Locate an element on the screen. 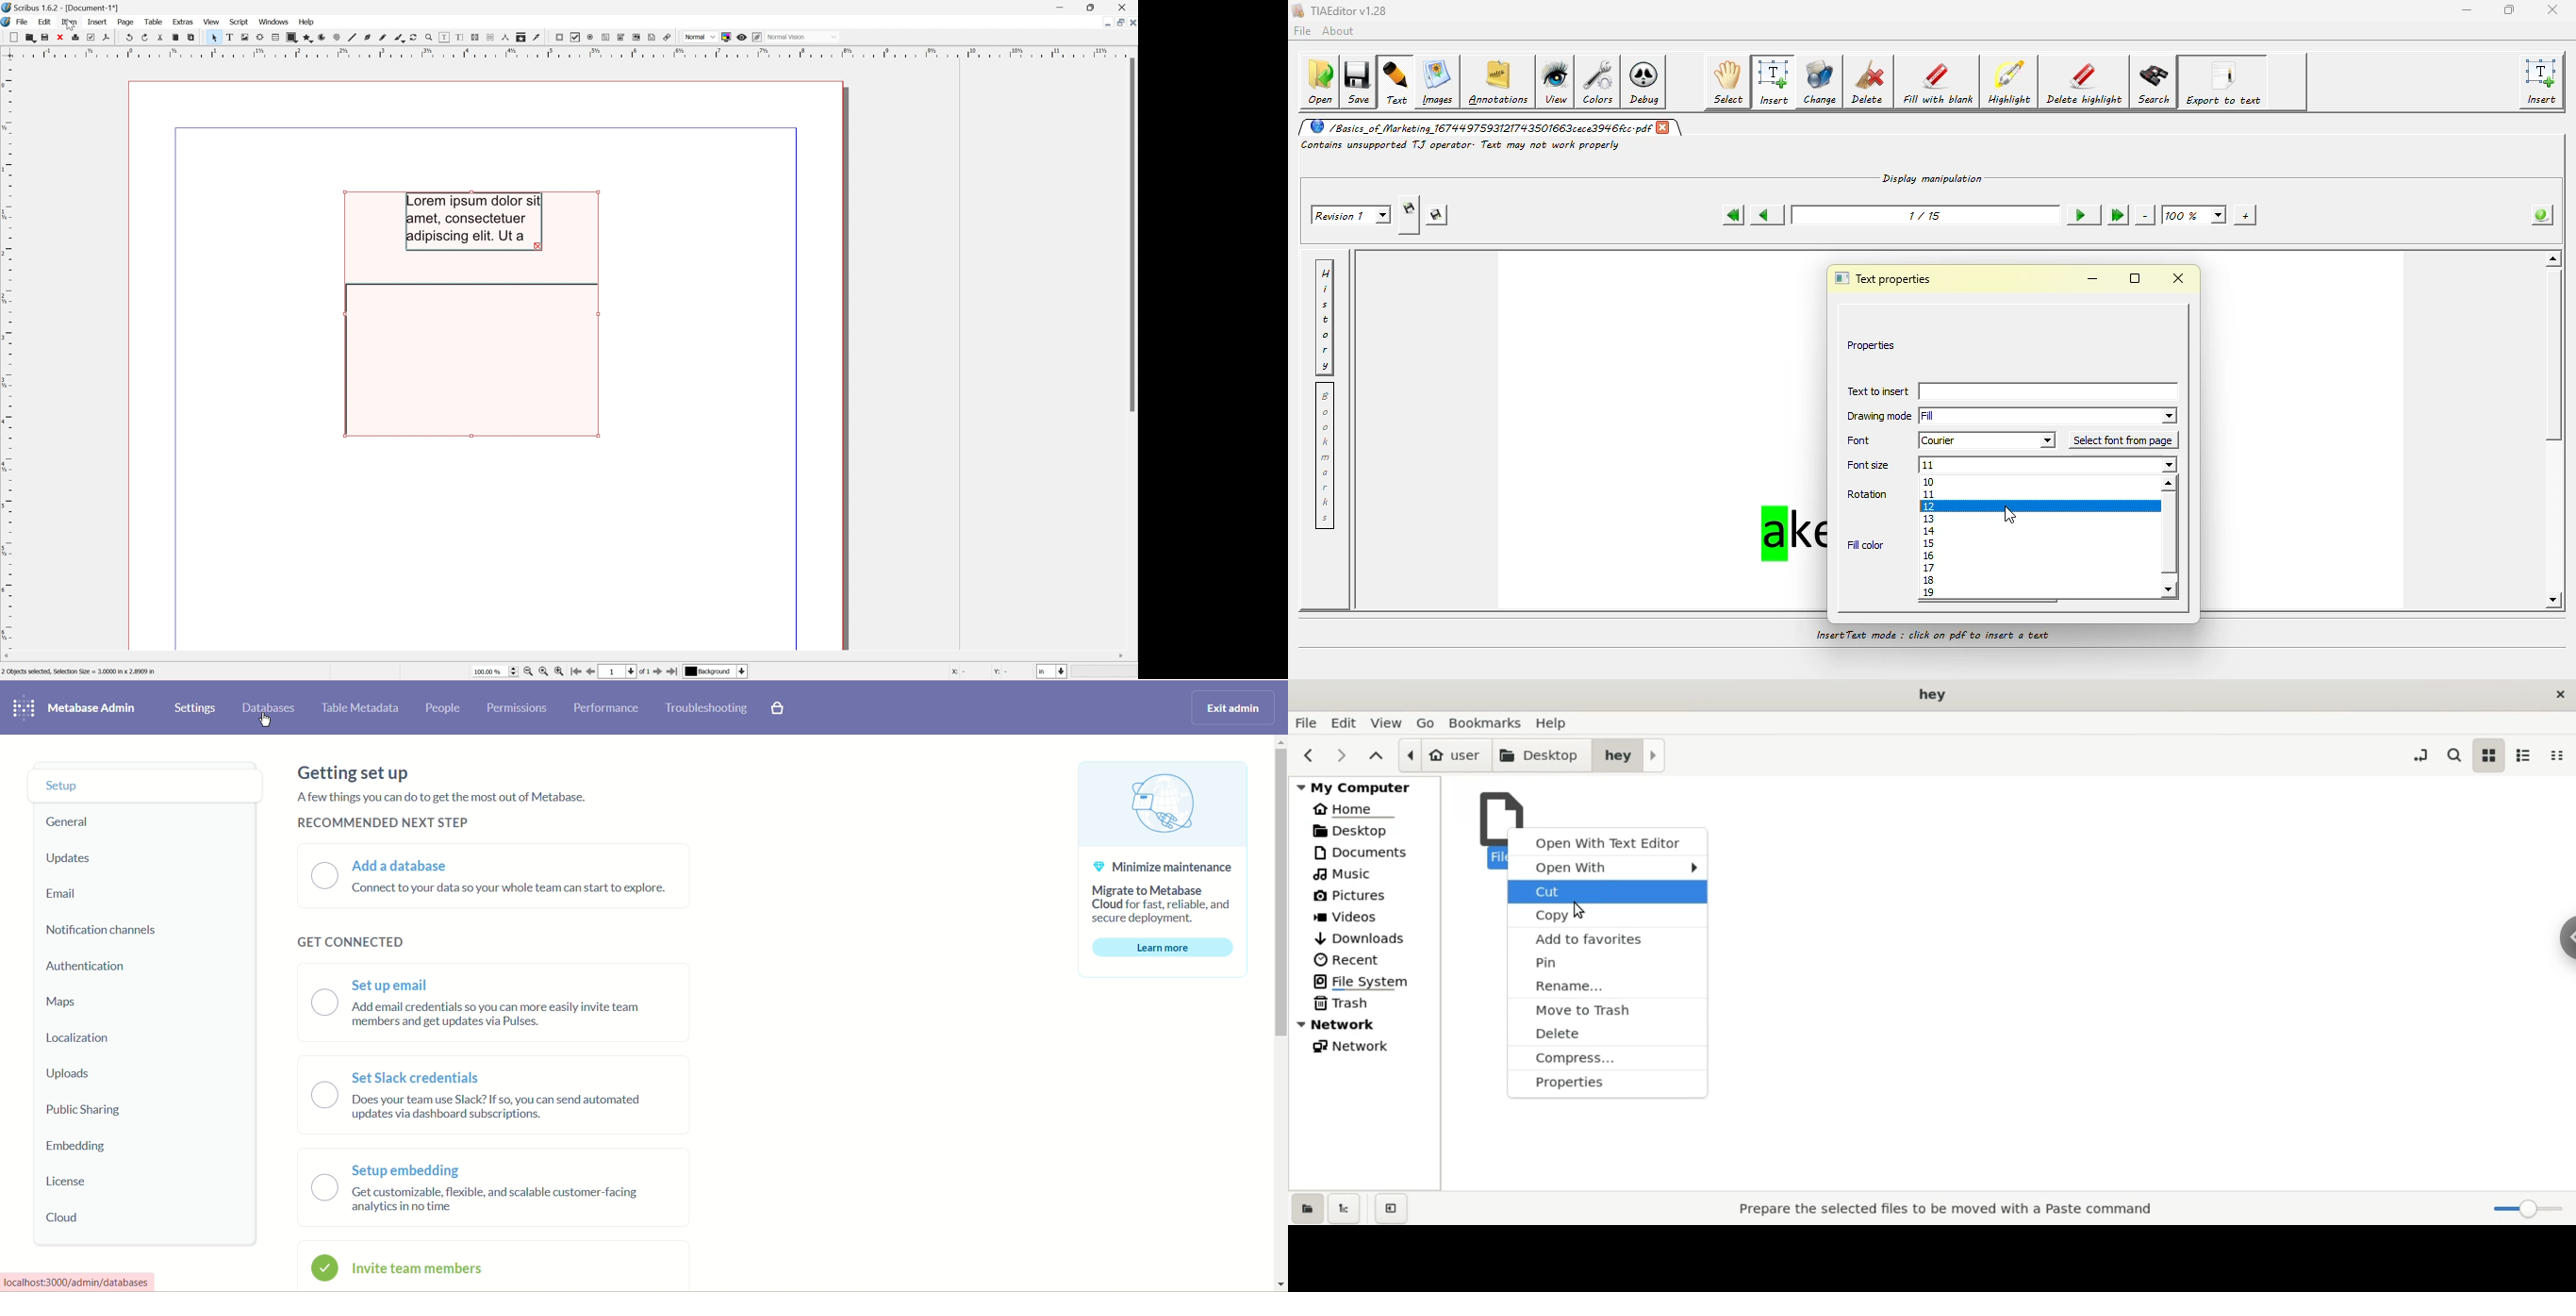  Link text frames is located at coordinates (474, 36).